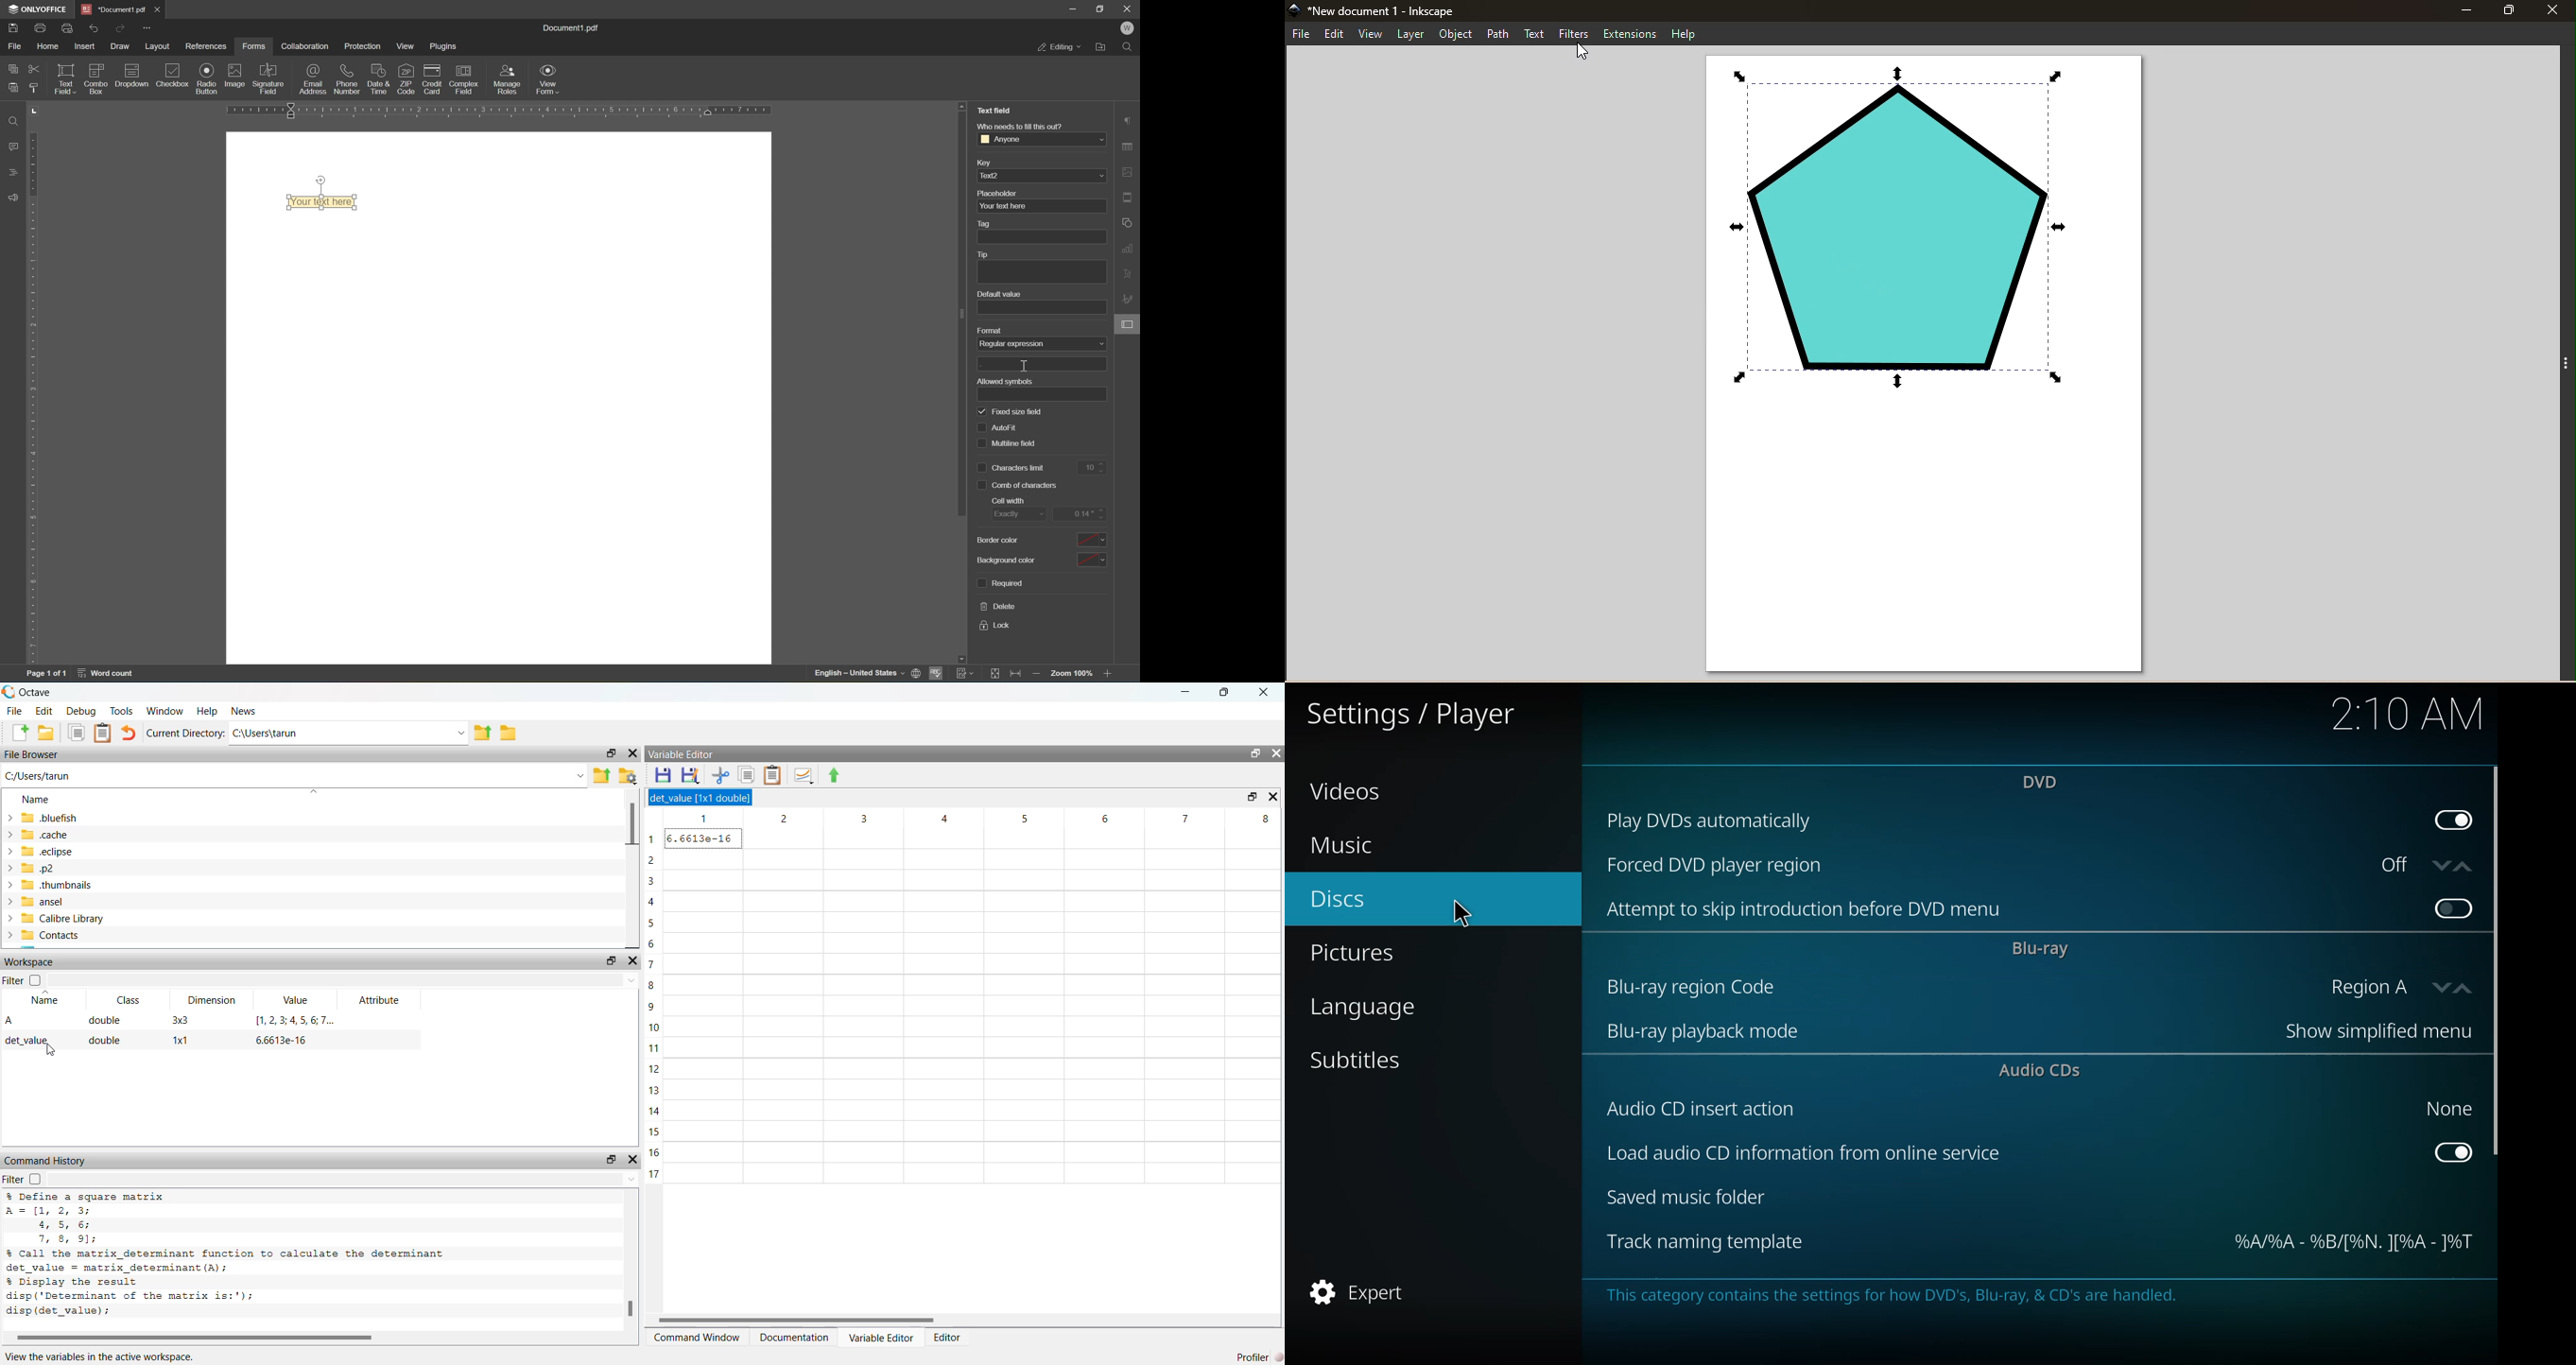  What do you see at coordinates (2353, 1241) in the screenshot?
I see `template` at bounding box center [2353, 1241].